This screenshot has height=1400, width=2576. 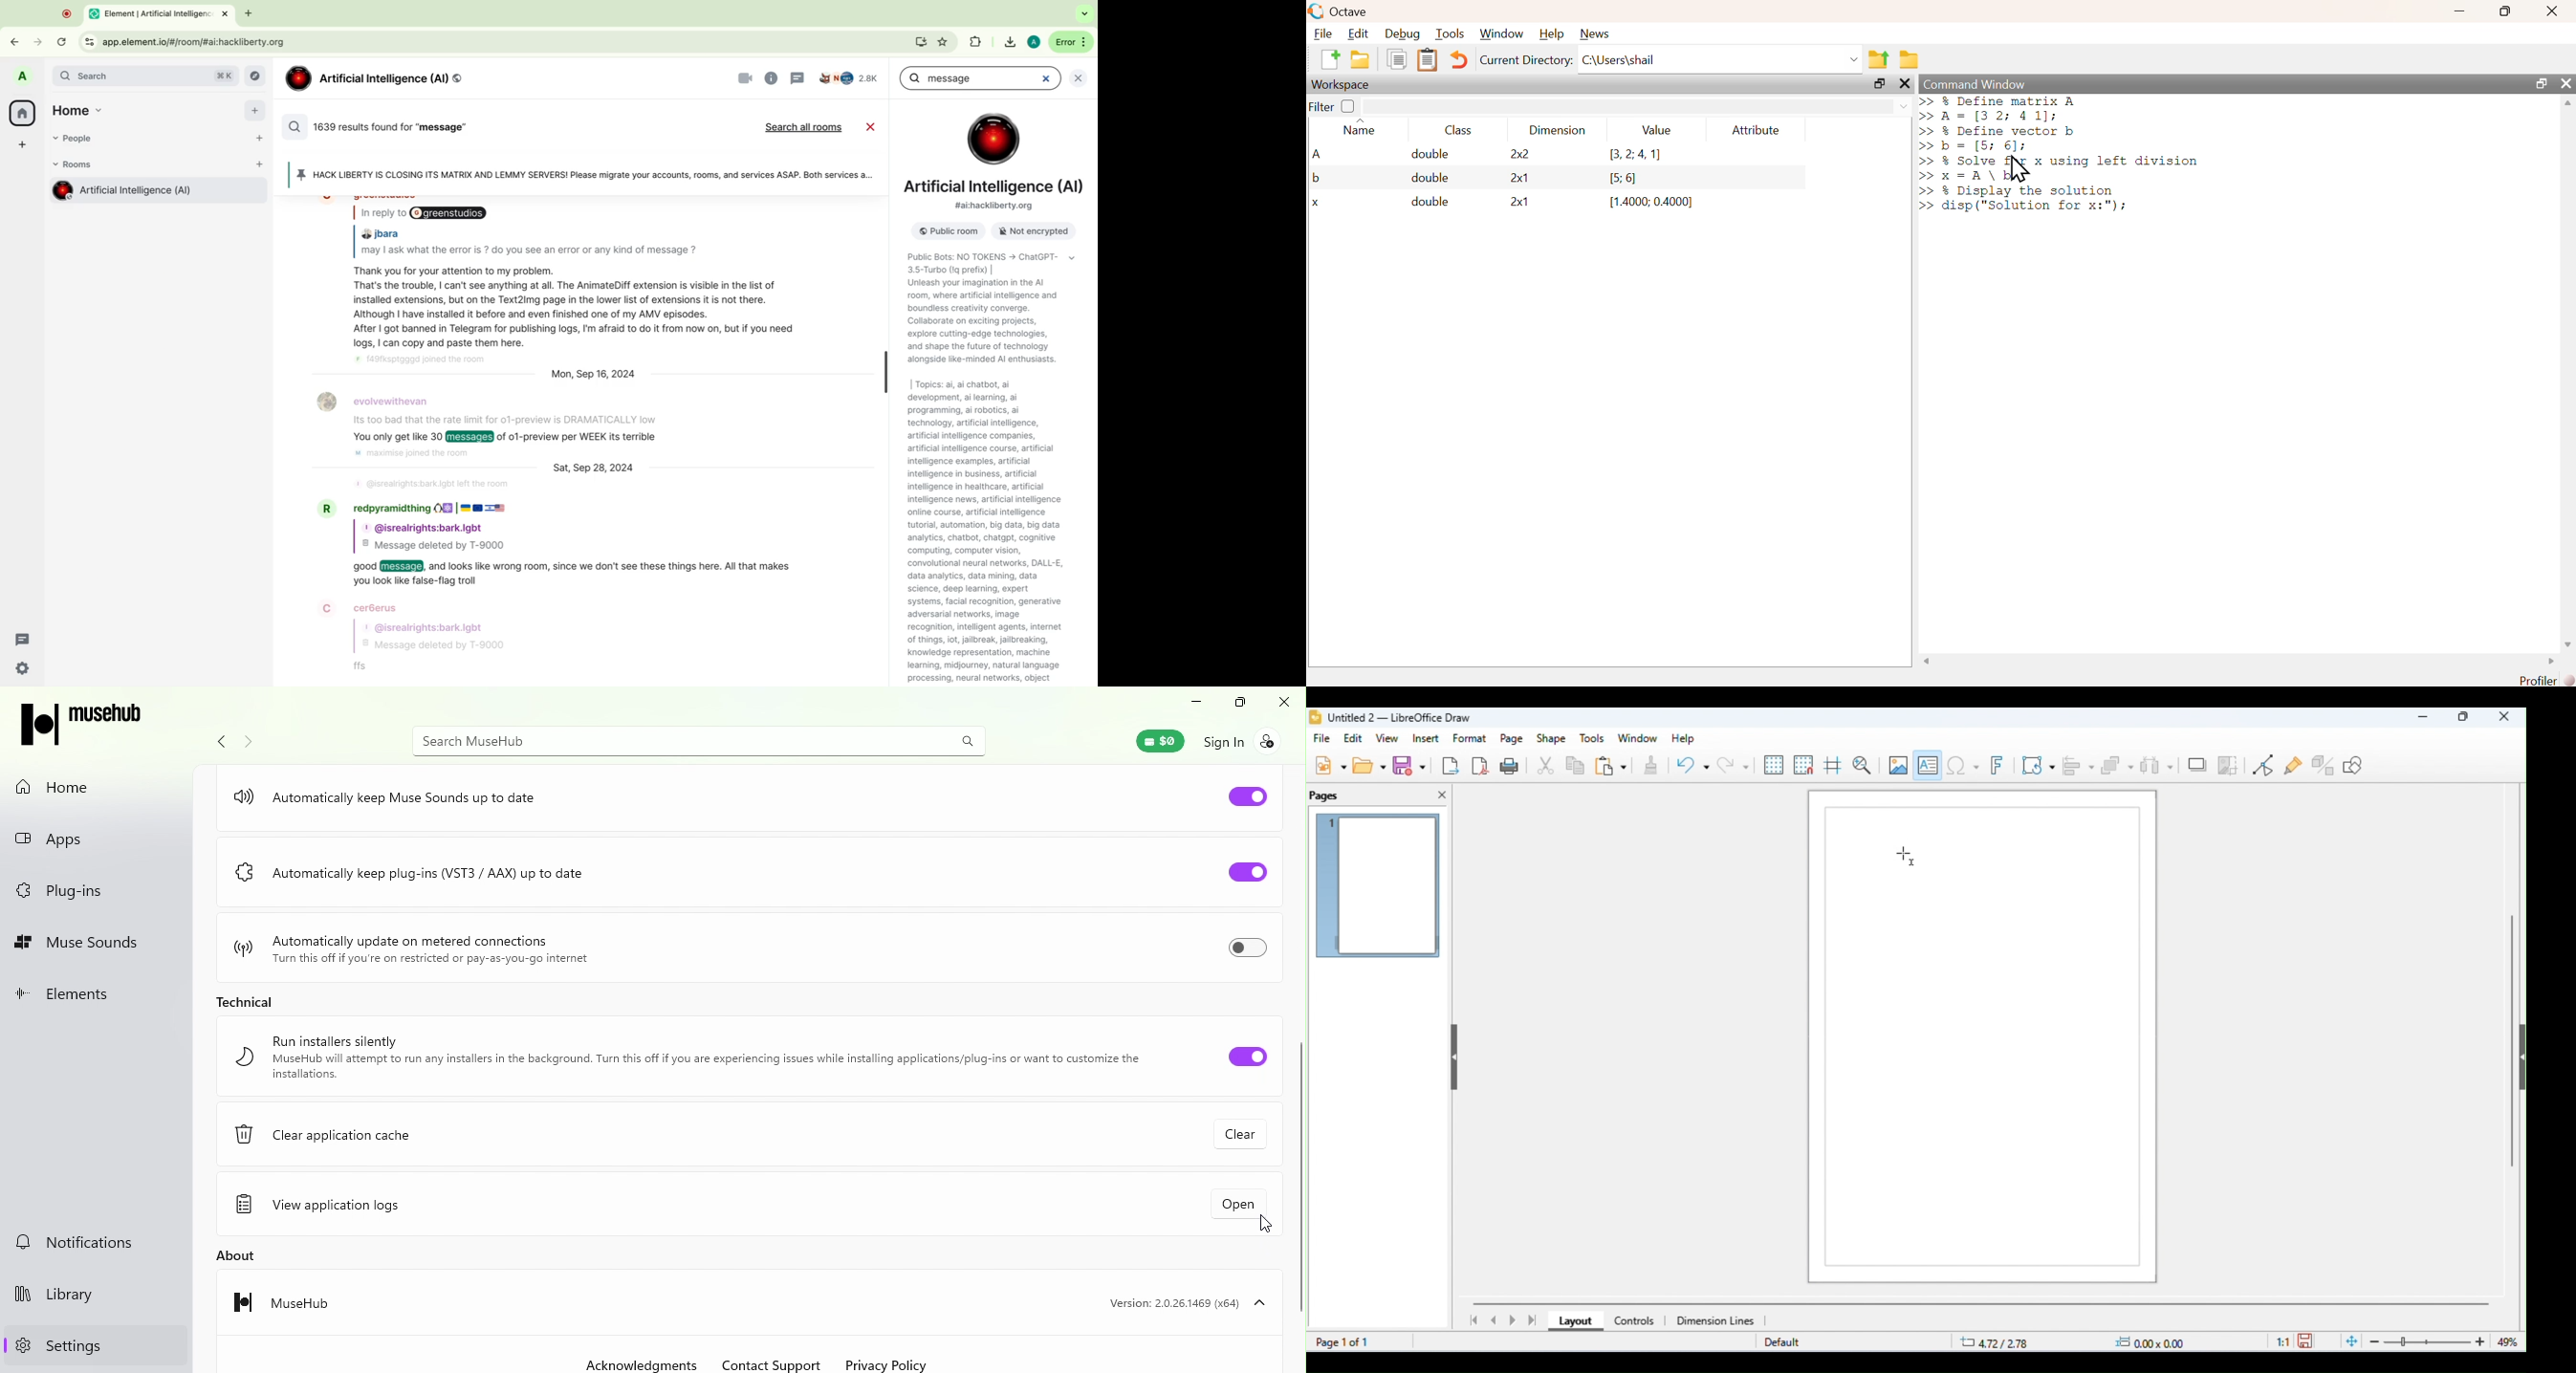 I want to click on Settings, so click(x=55, y=1346).